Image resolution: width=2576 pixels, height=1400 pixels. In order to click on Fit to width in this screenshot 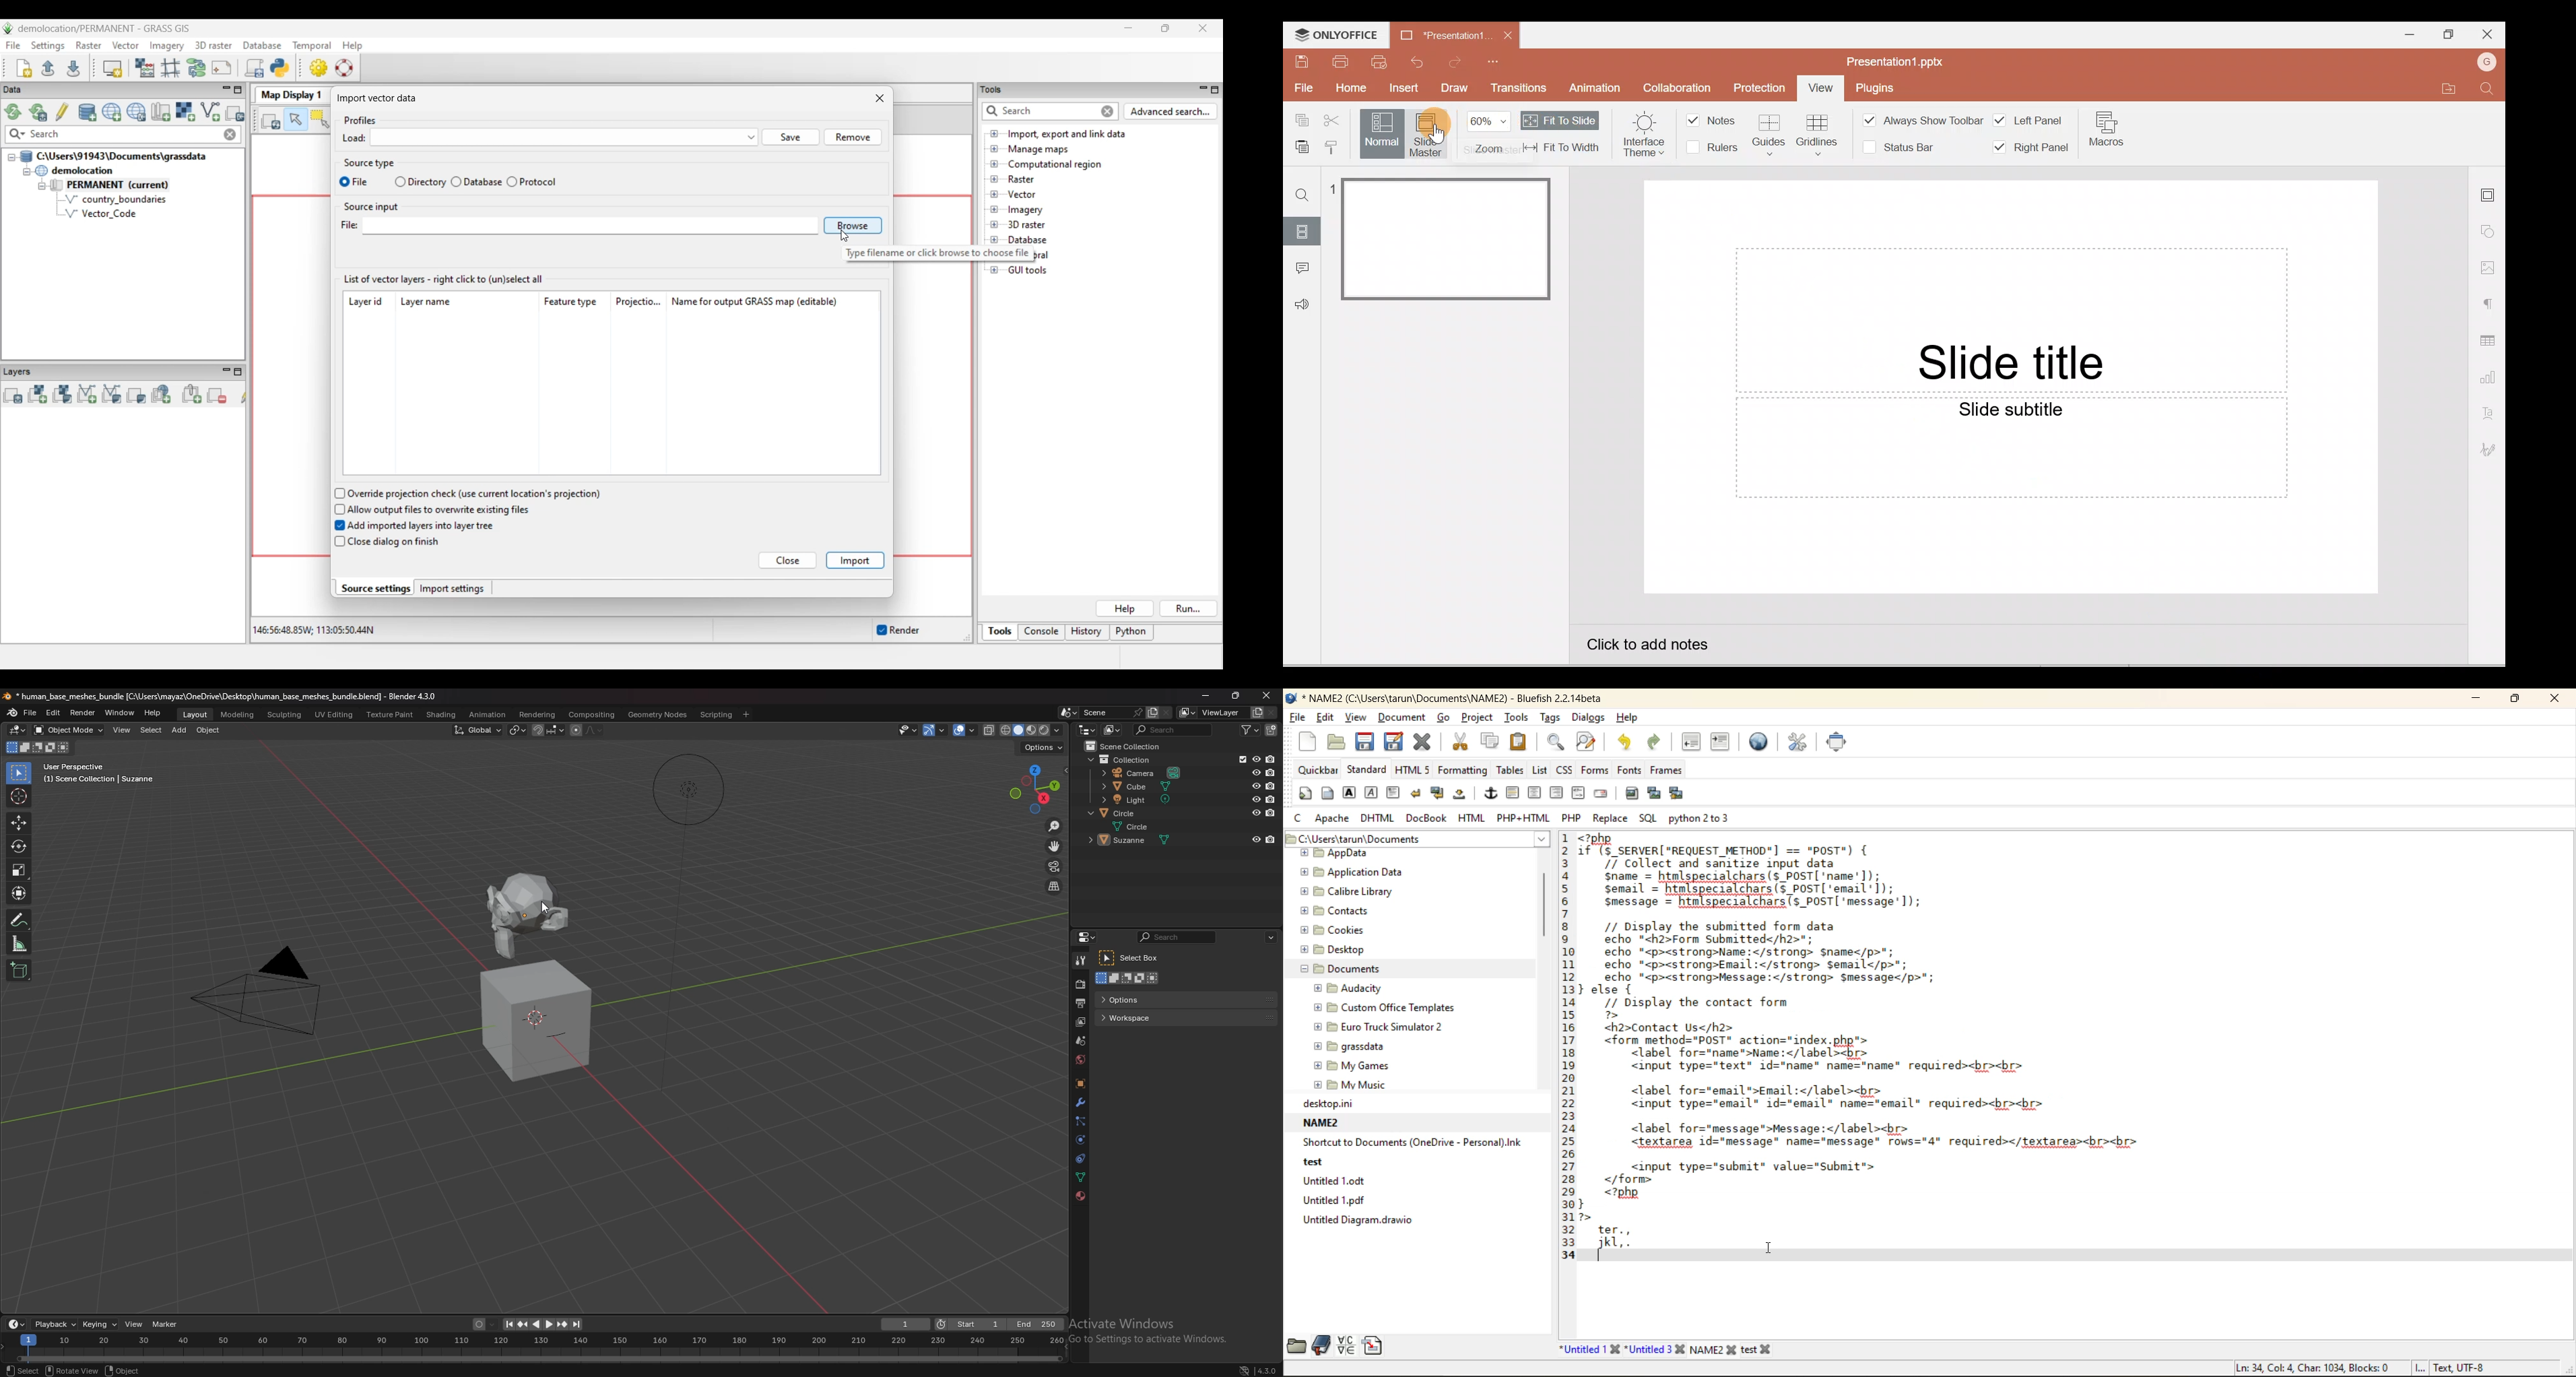, I will do `click(1560, 147)`.